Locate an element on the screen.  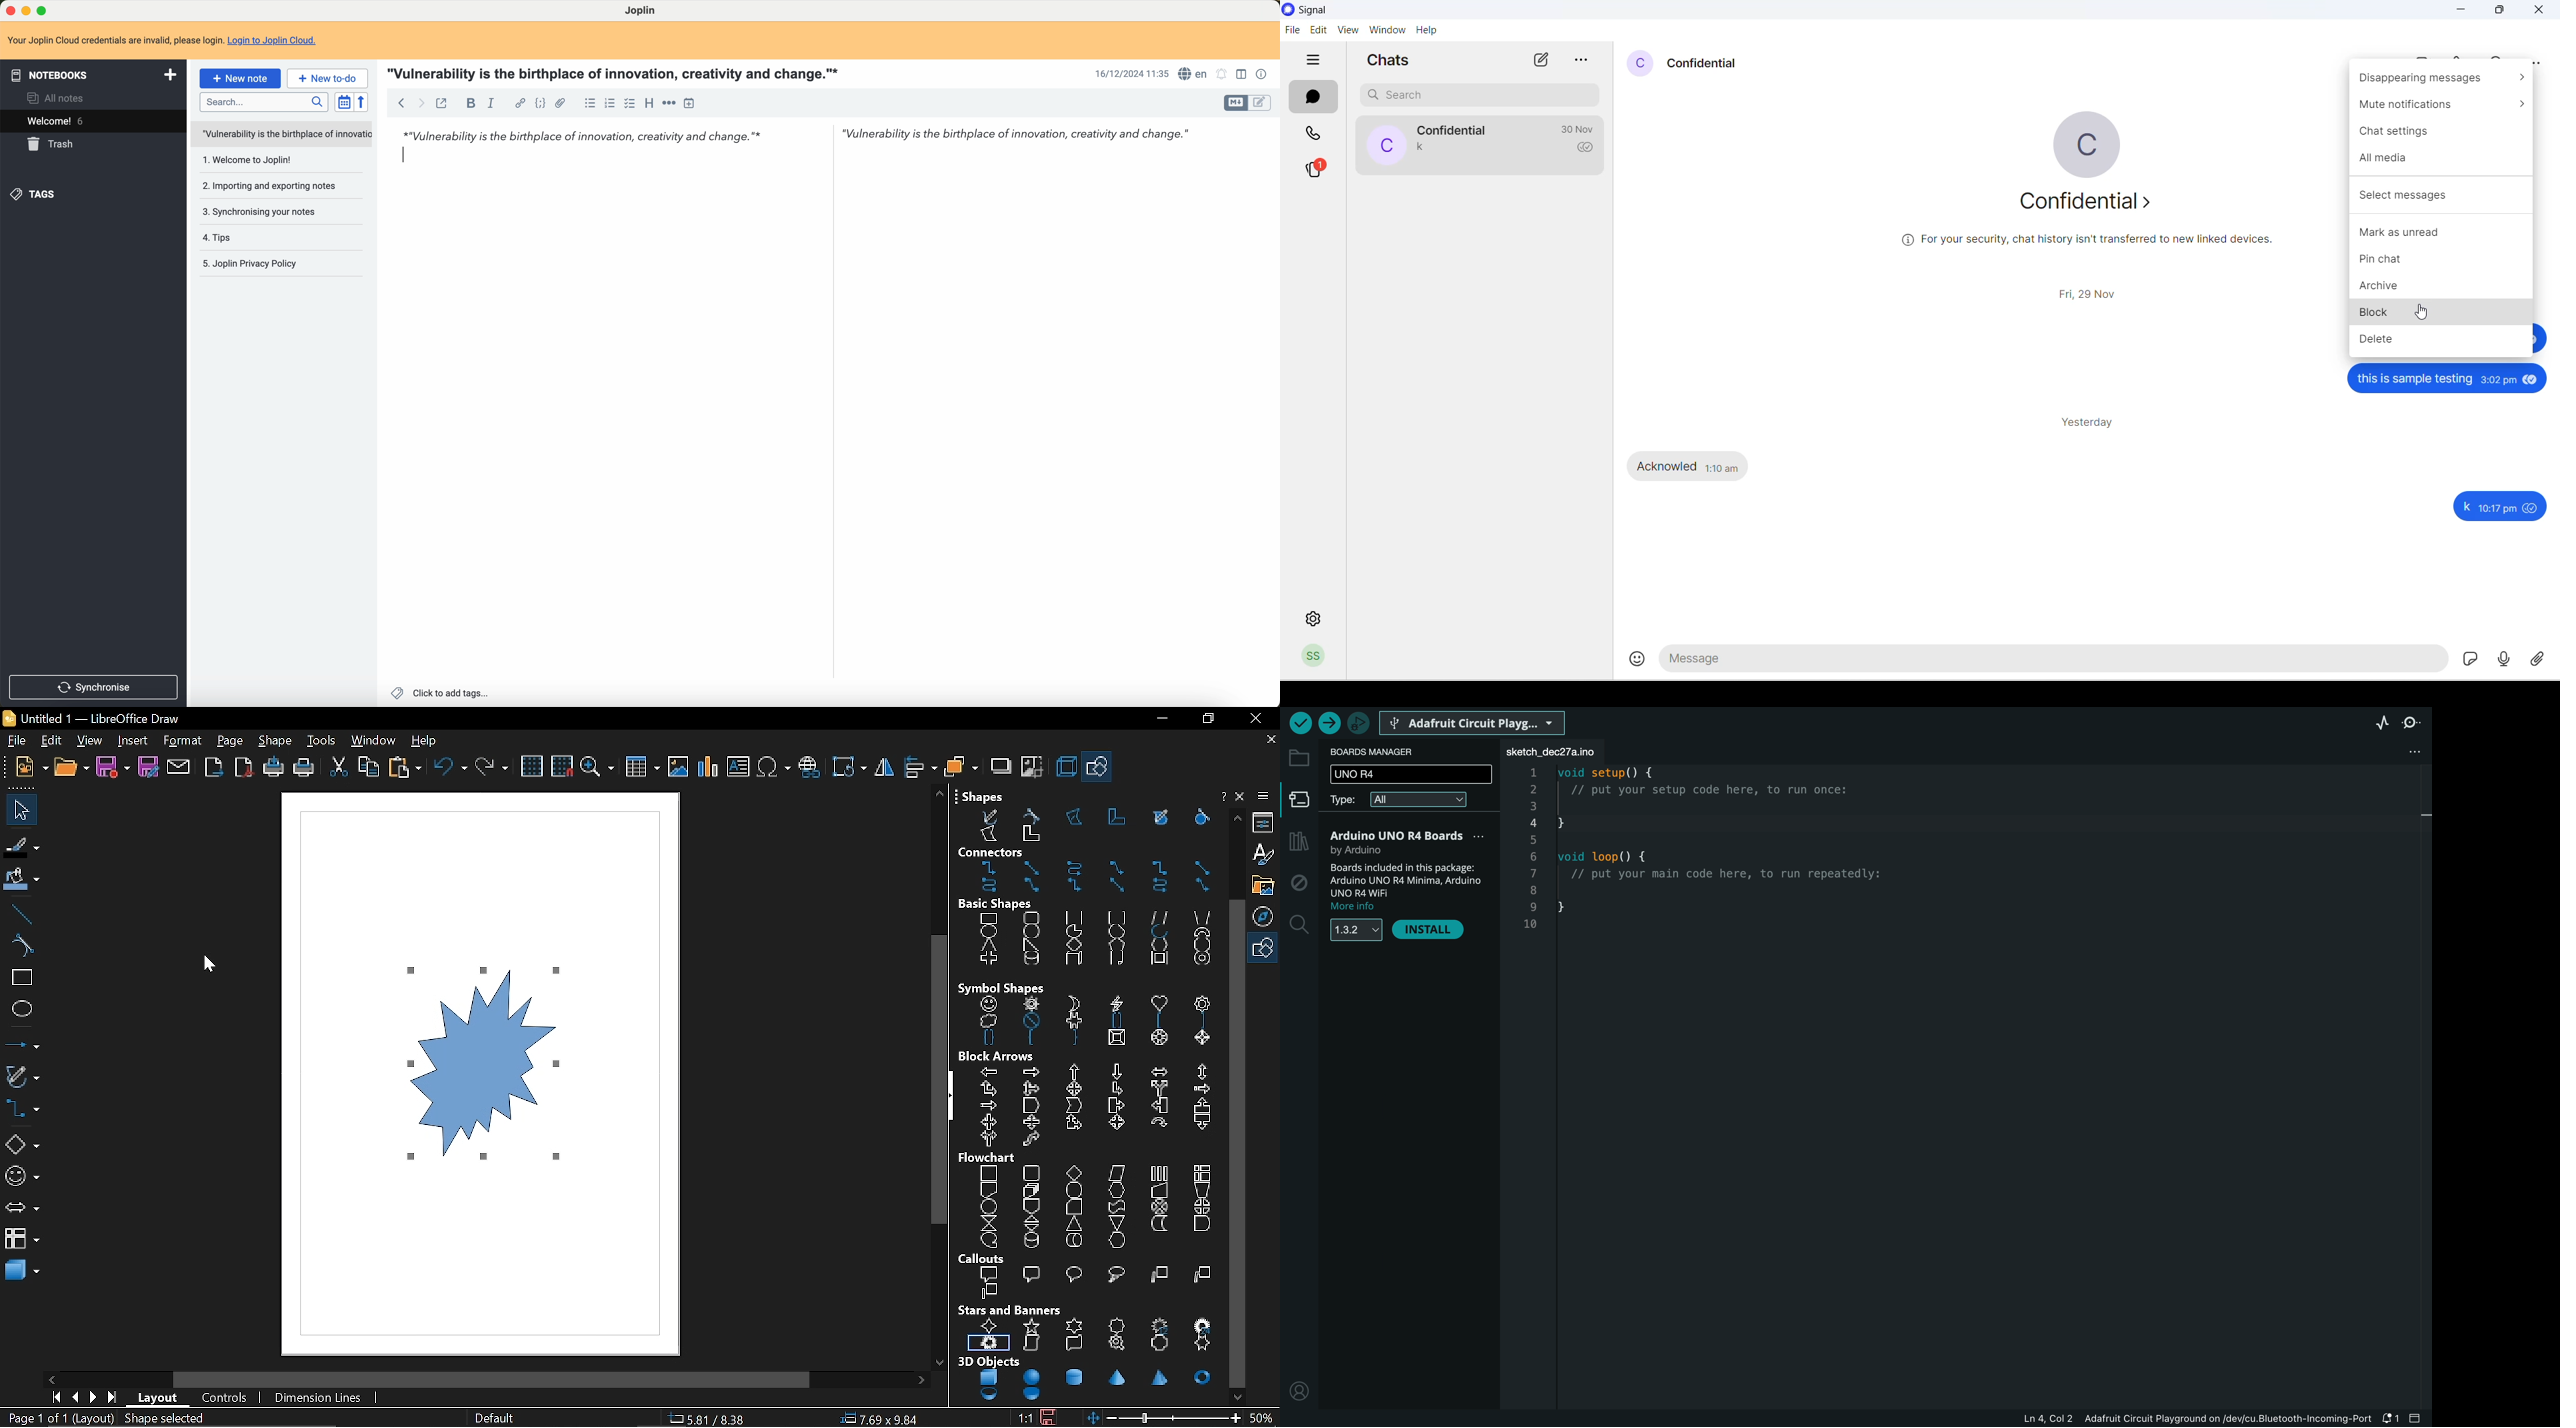
lines and arrows is located at coordinates (22, 1042).